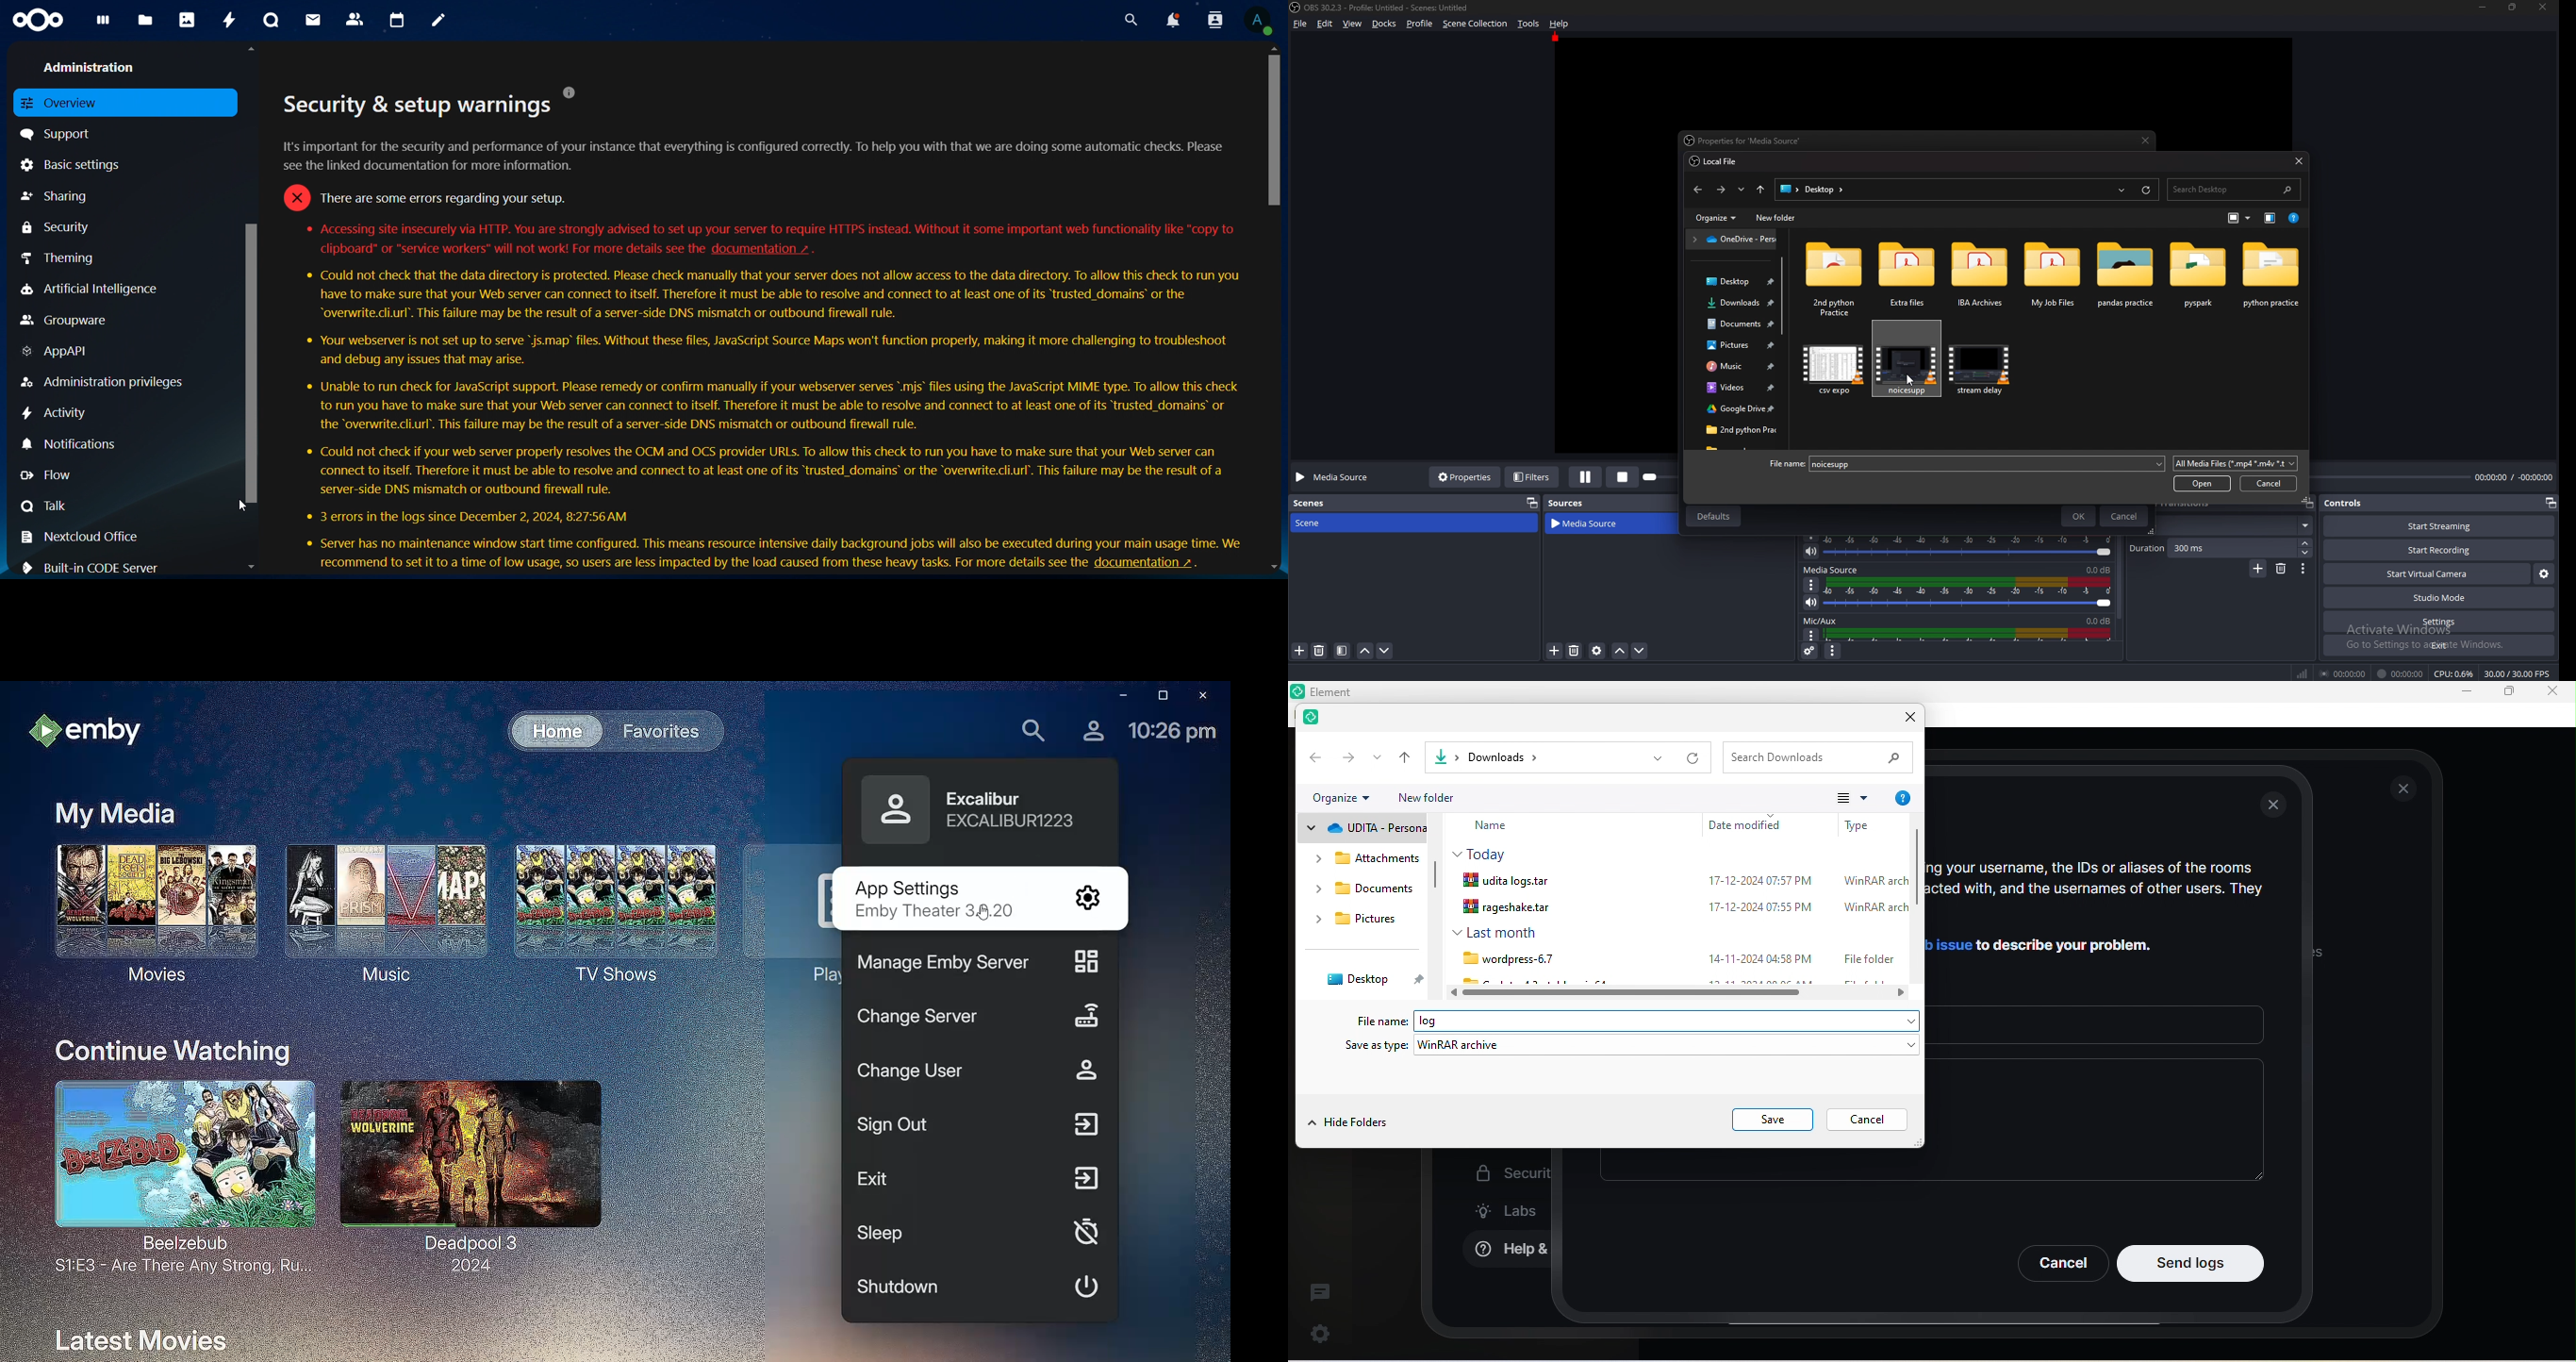  I want to click on mic/aux volume, so click(1971, 634).